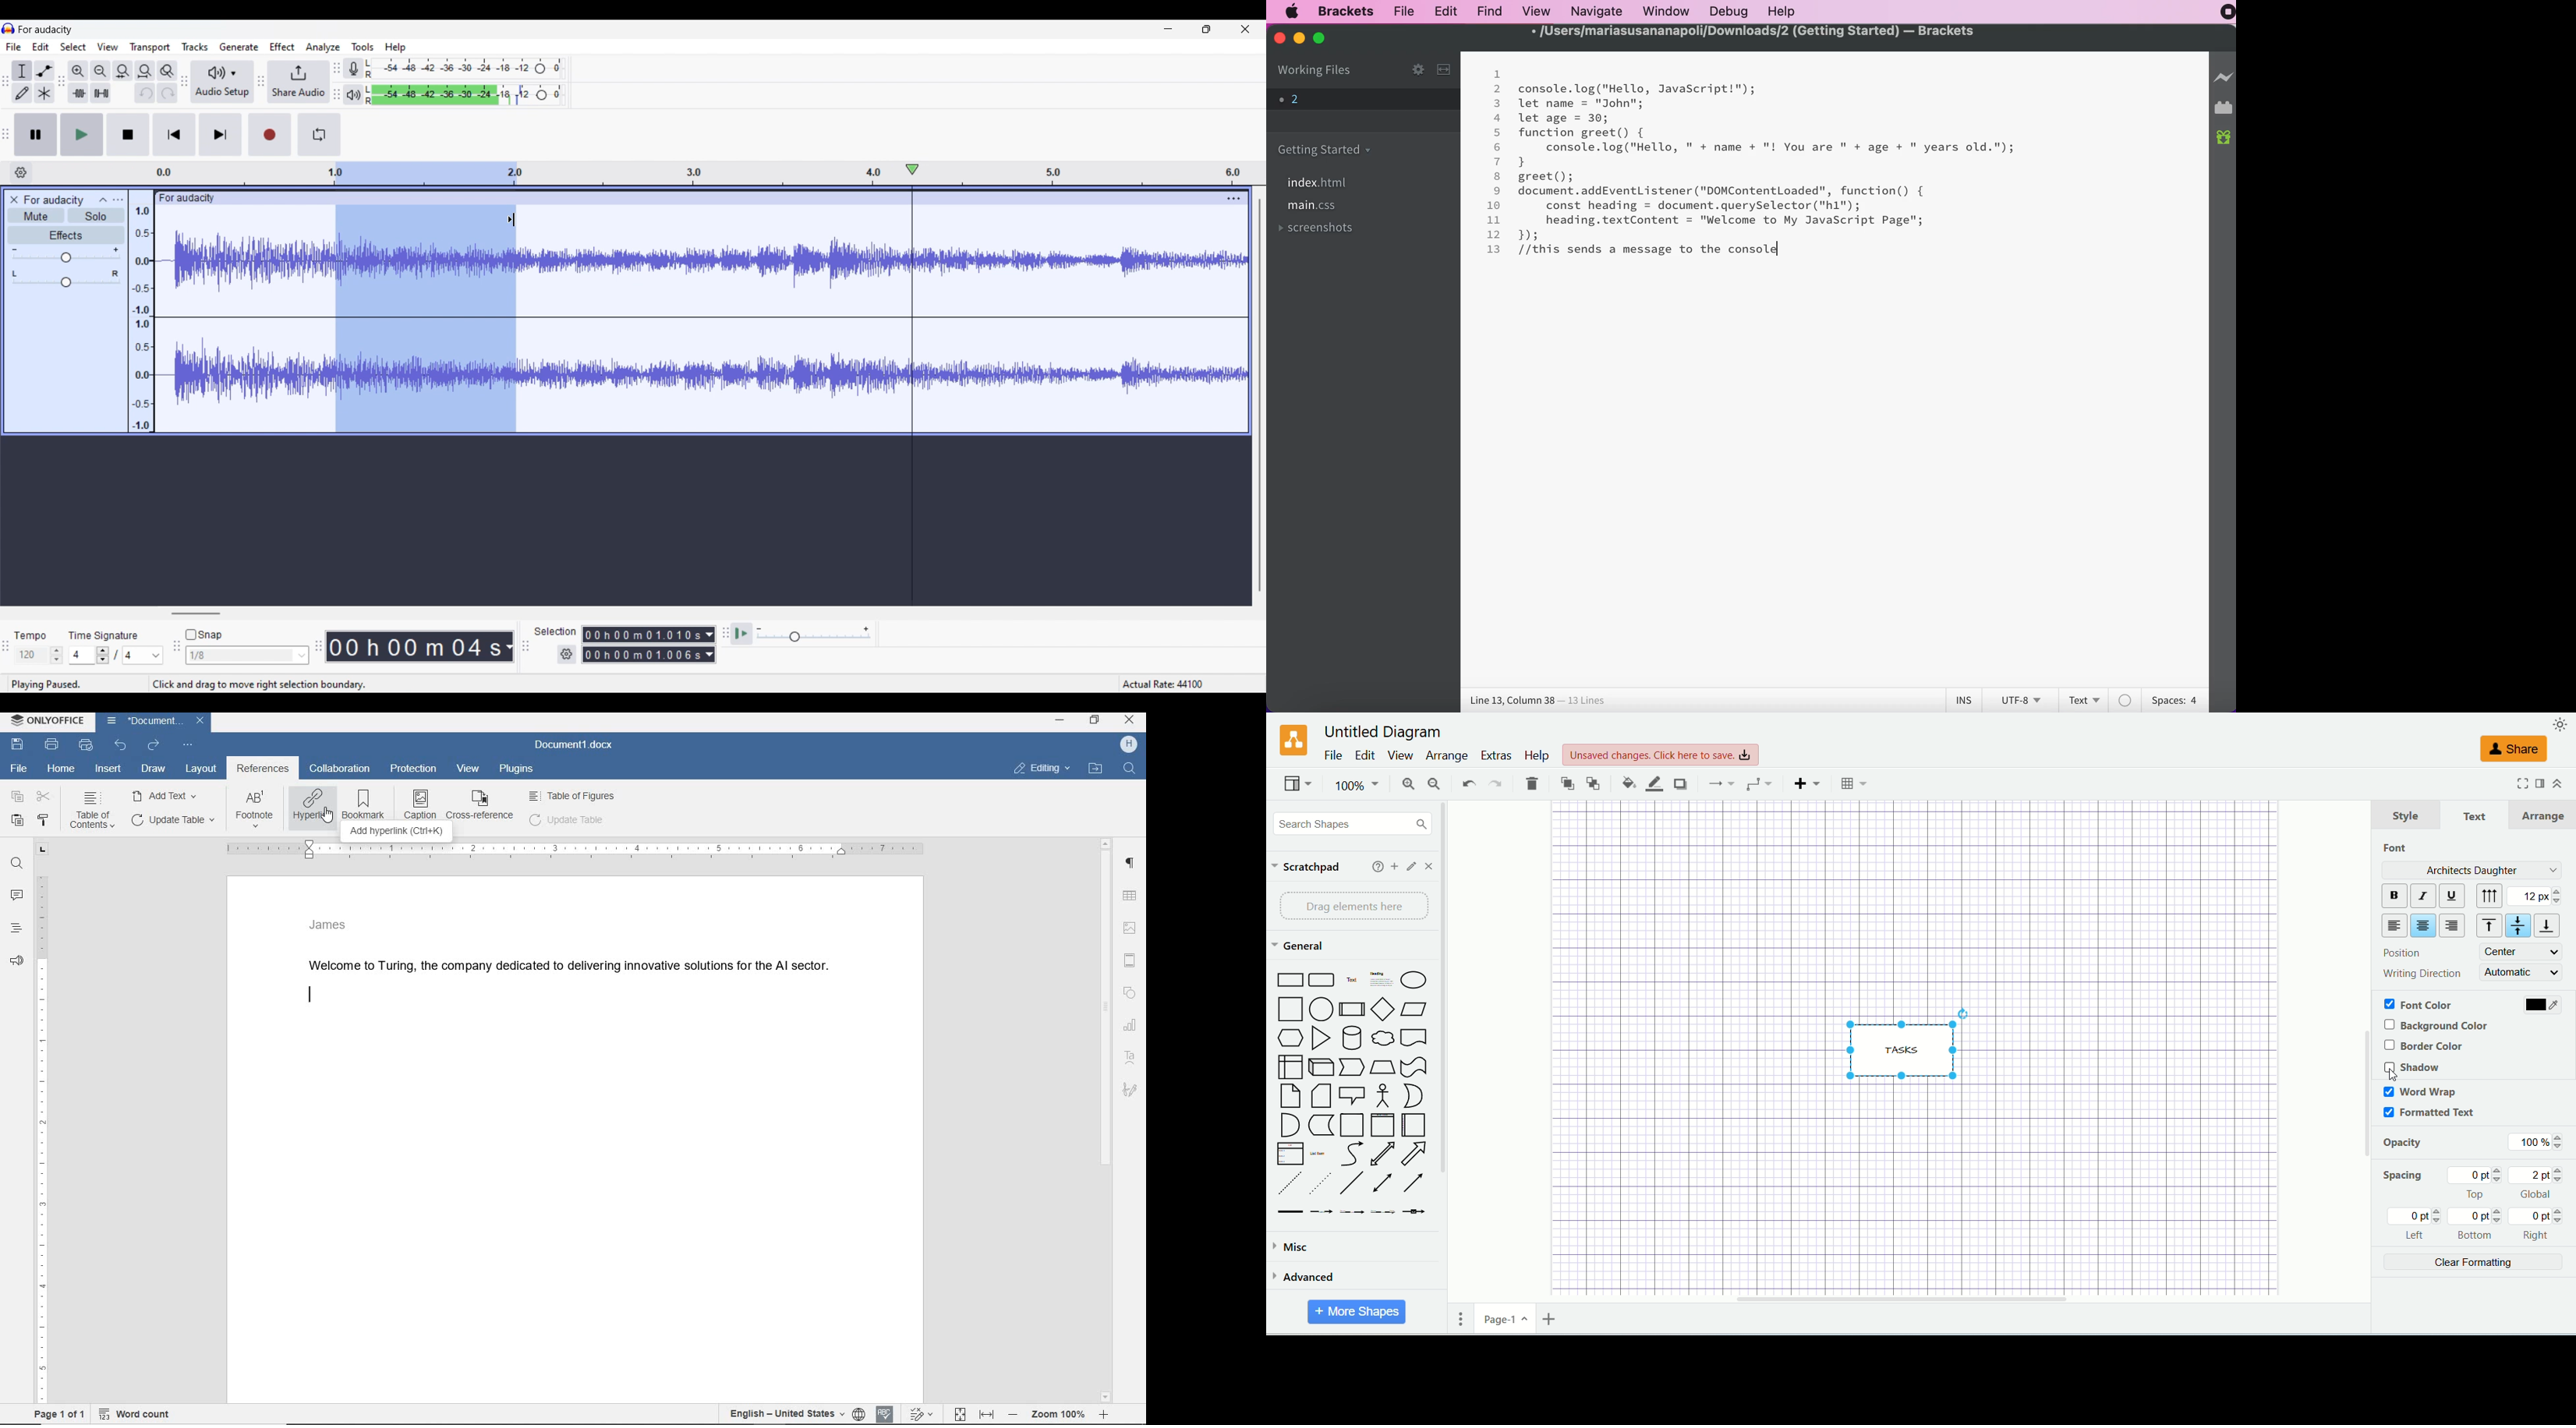 This screenshot has width=2576, height=1428. Describe the element at coordinates (53, 745) in the screenshot. I see `print file` at that location.